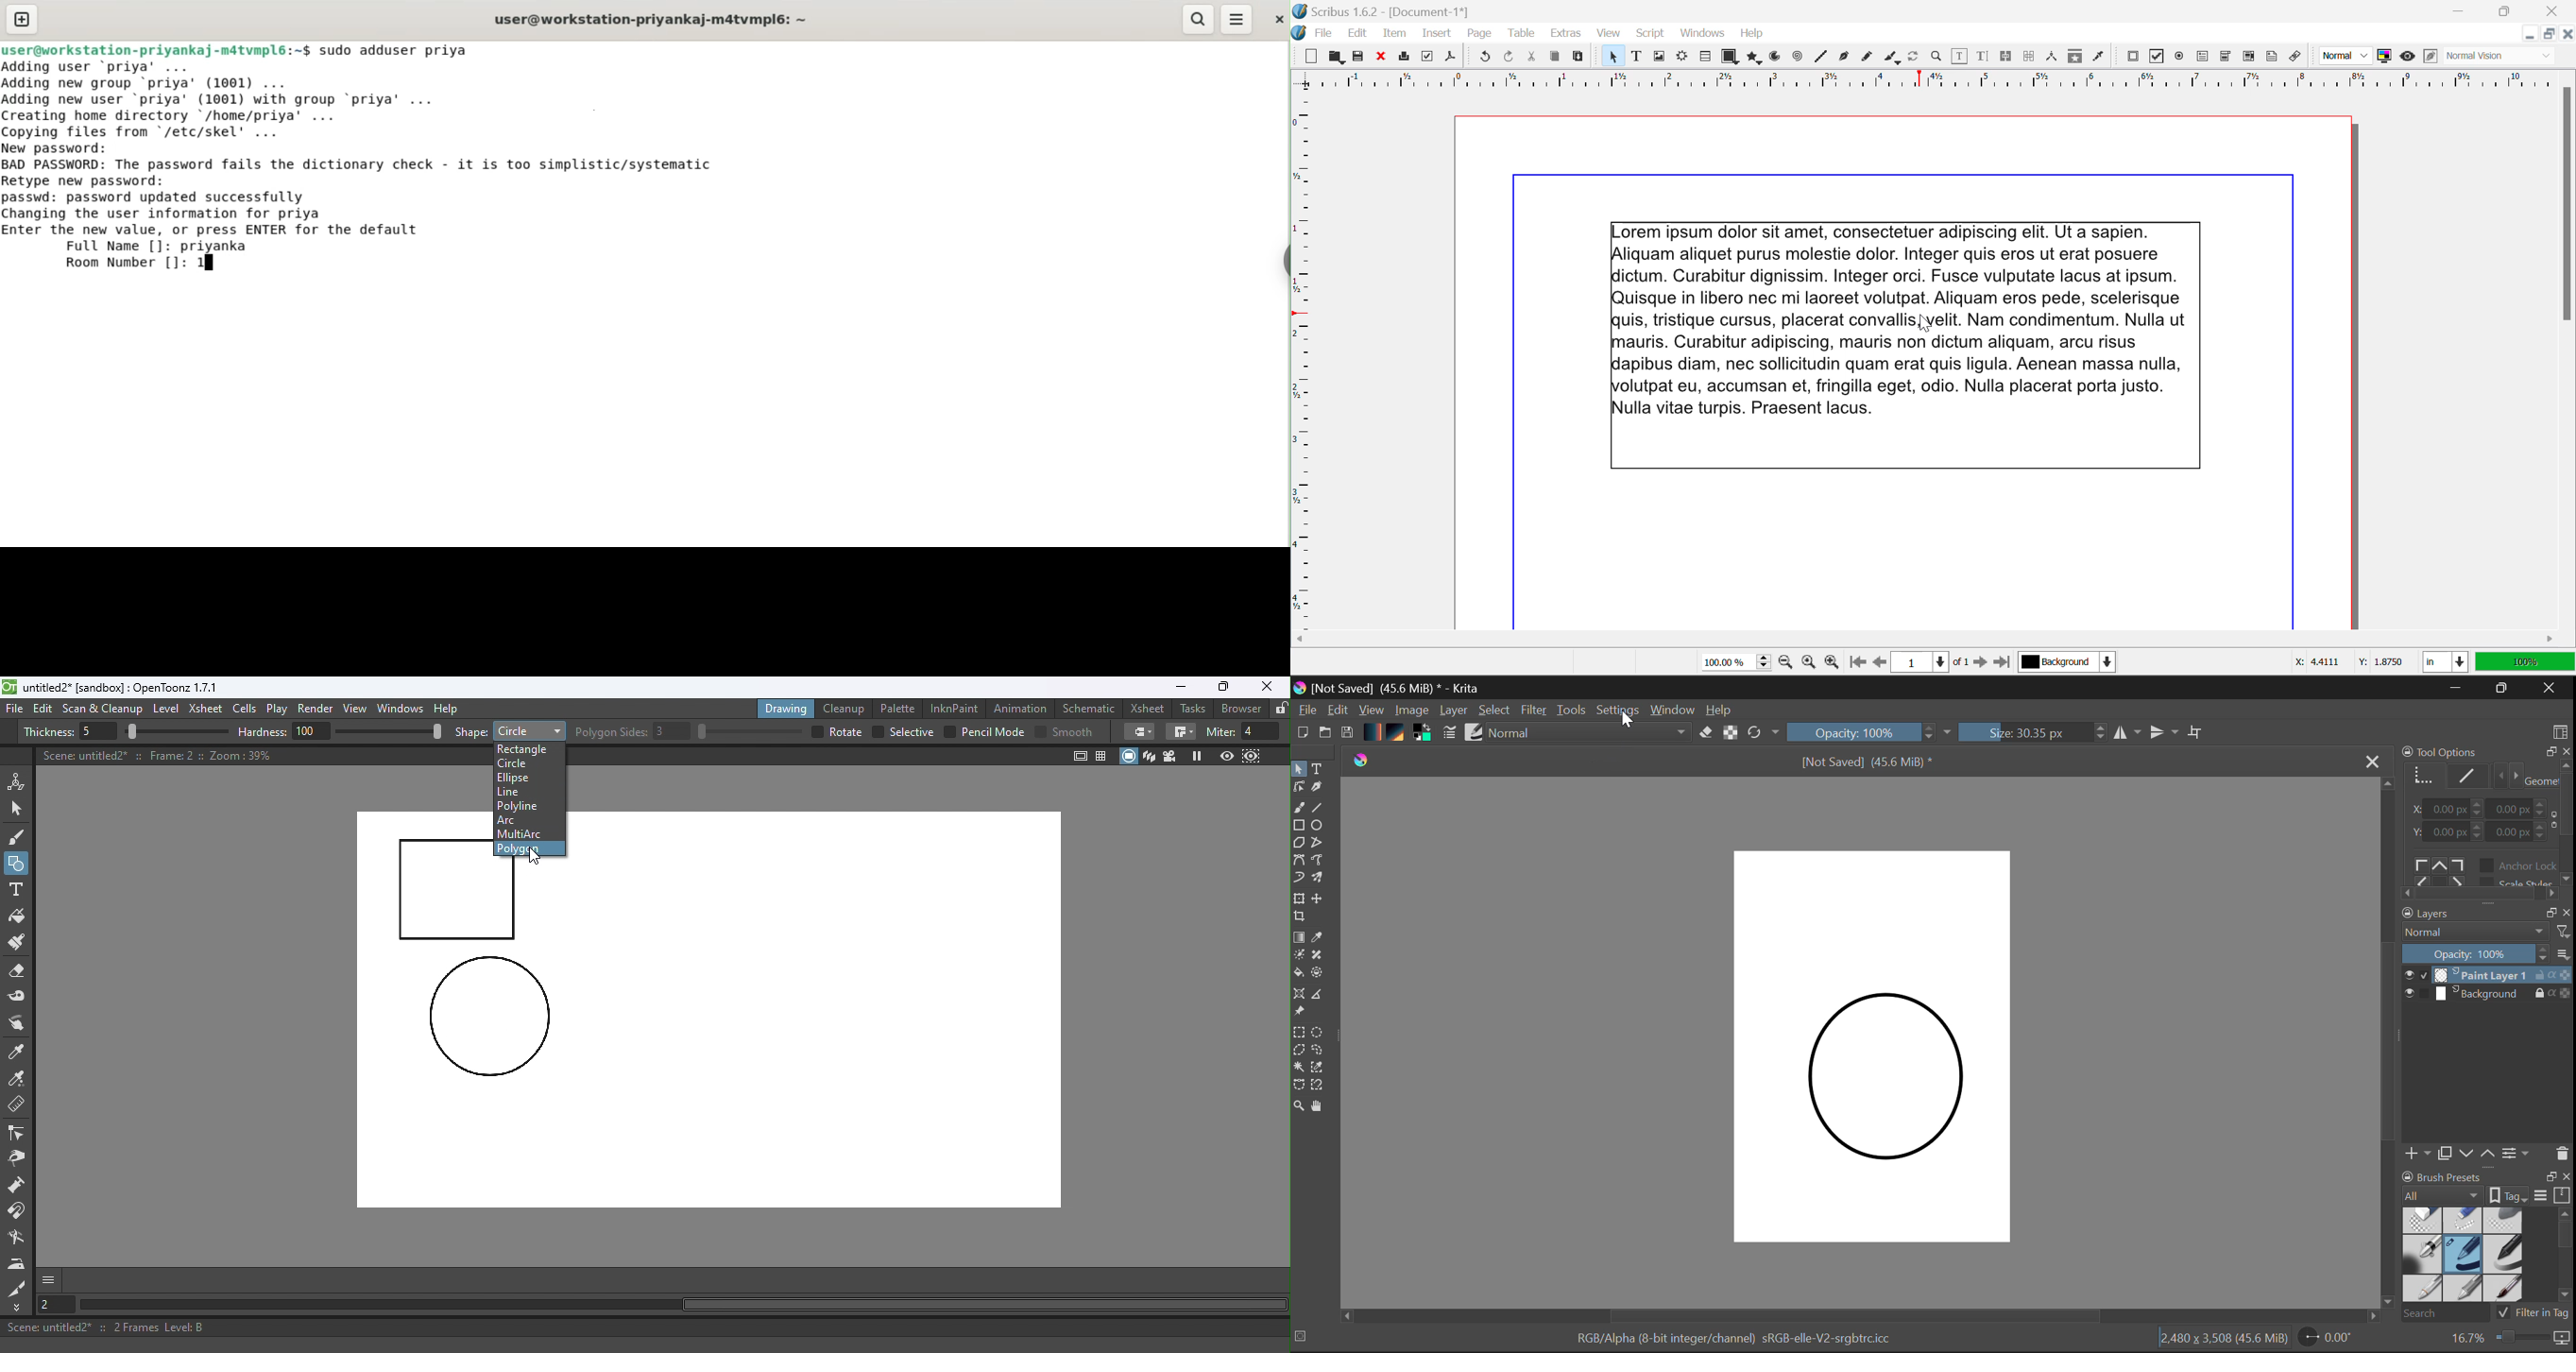 The width and height of the screenshot is (2576, 1372). Describe the element at coordinates (1926, 324) in the screenshot. I see `Cursor Position` at that location.